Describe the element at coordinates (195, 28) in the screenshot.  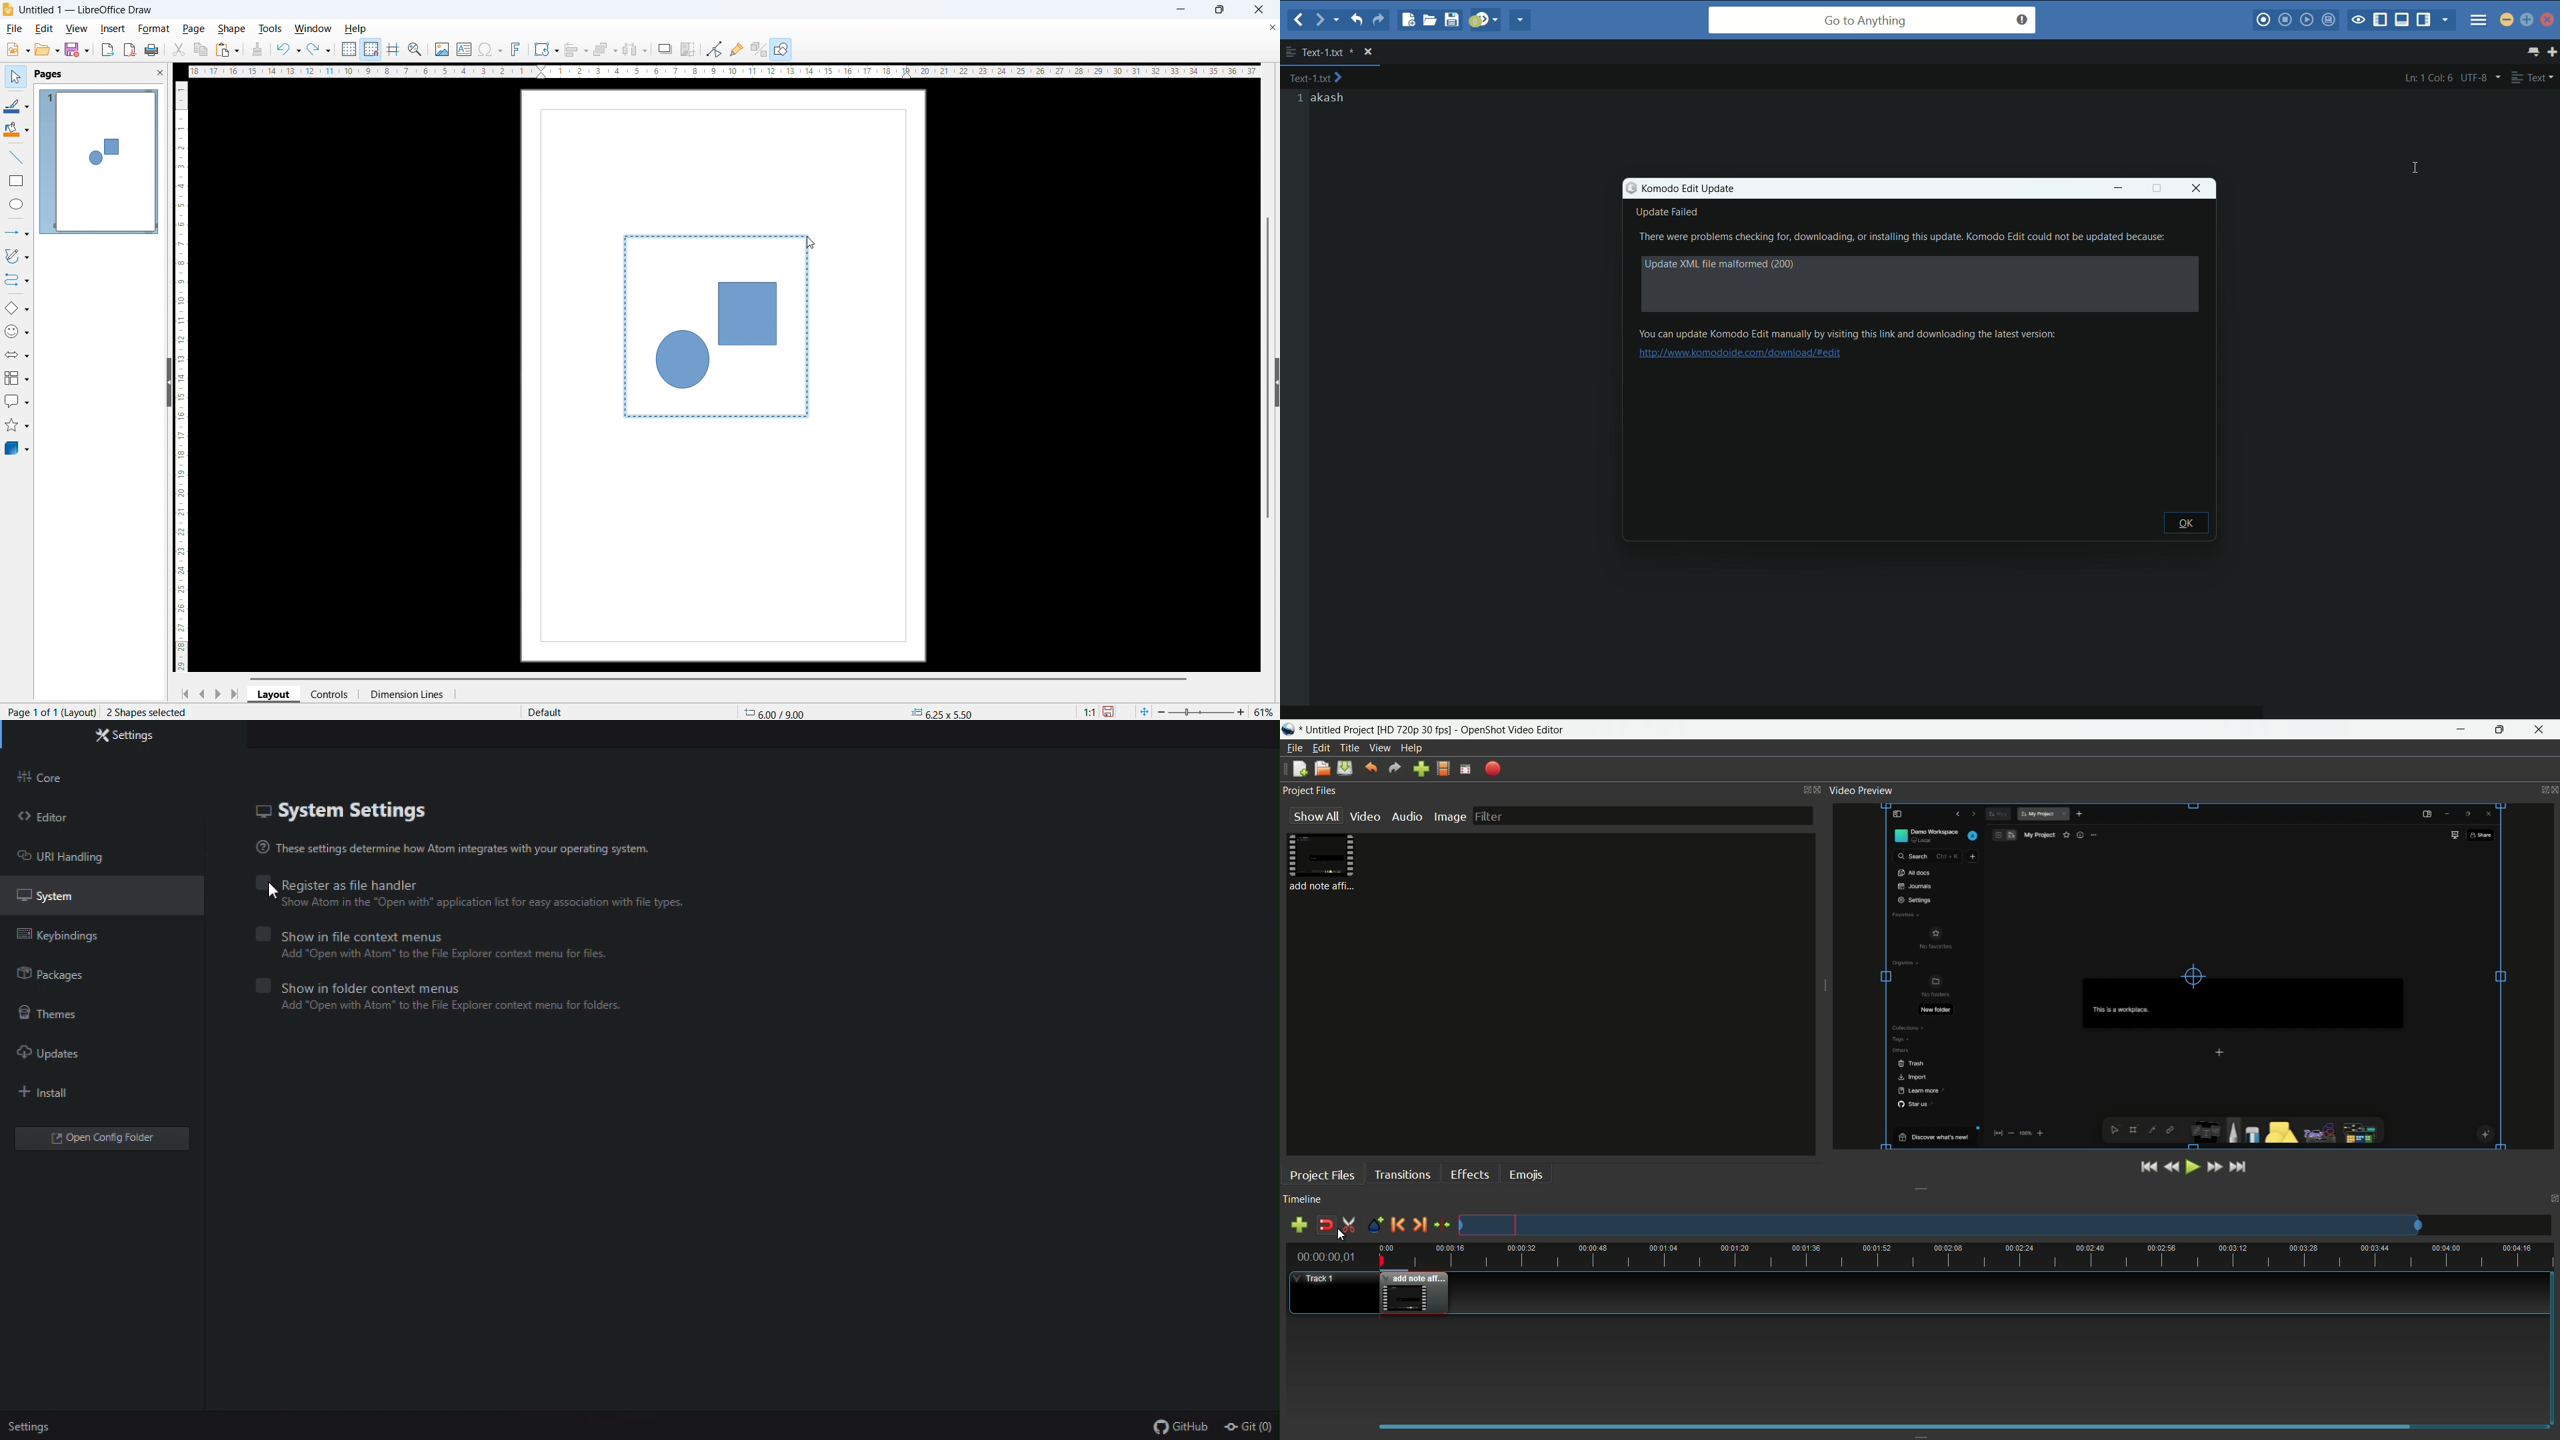
I see `page` at that location.